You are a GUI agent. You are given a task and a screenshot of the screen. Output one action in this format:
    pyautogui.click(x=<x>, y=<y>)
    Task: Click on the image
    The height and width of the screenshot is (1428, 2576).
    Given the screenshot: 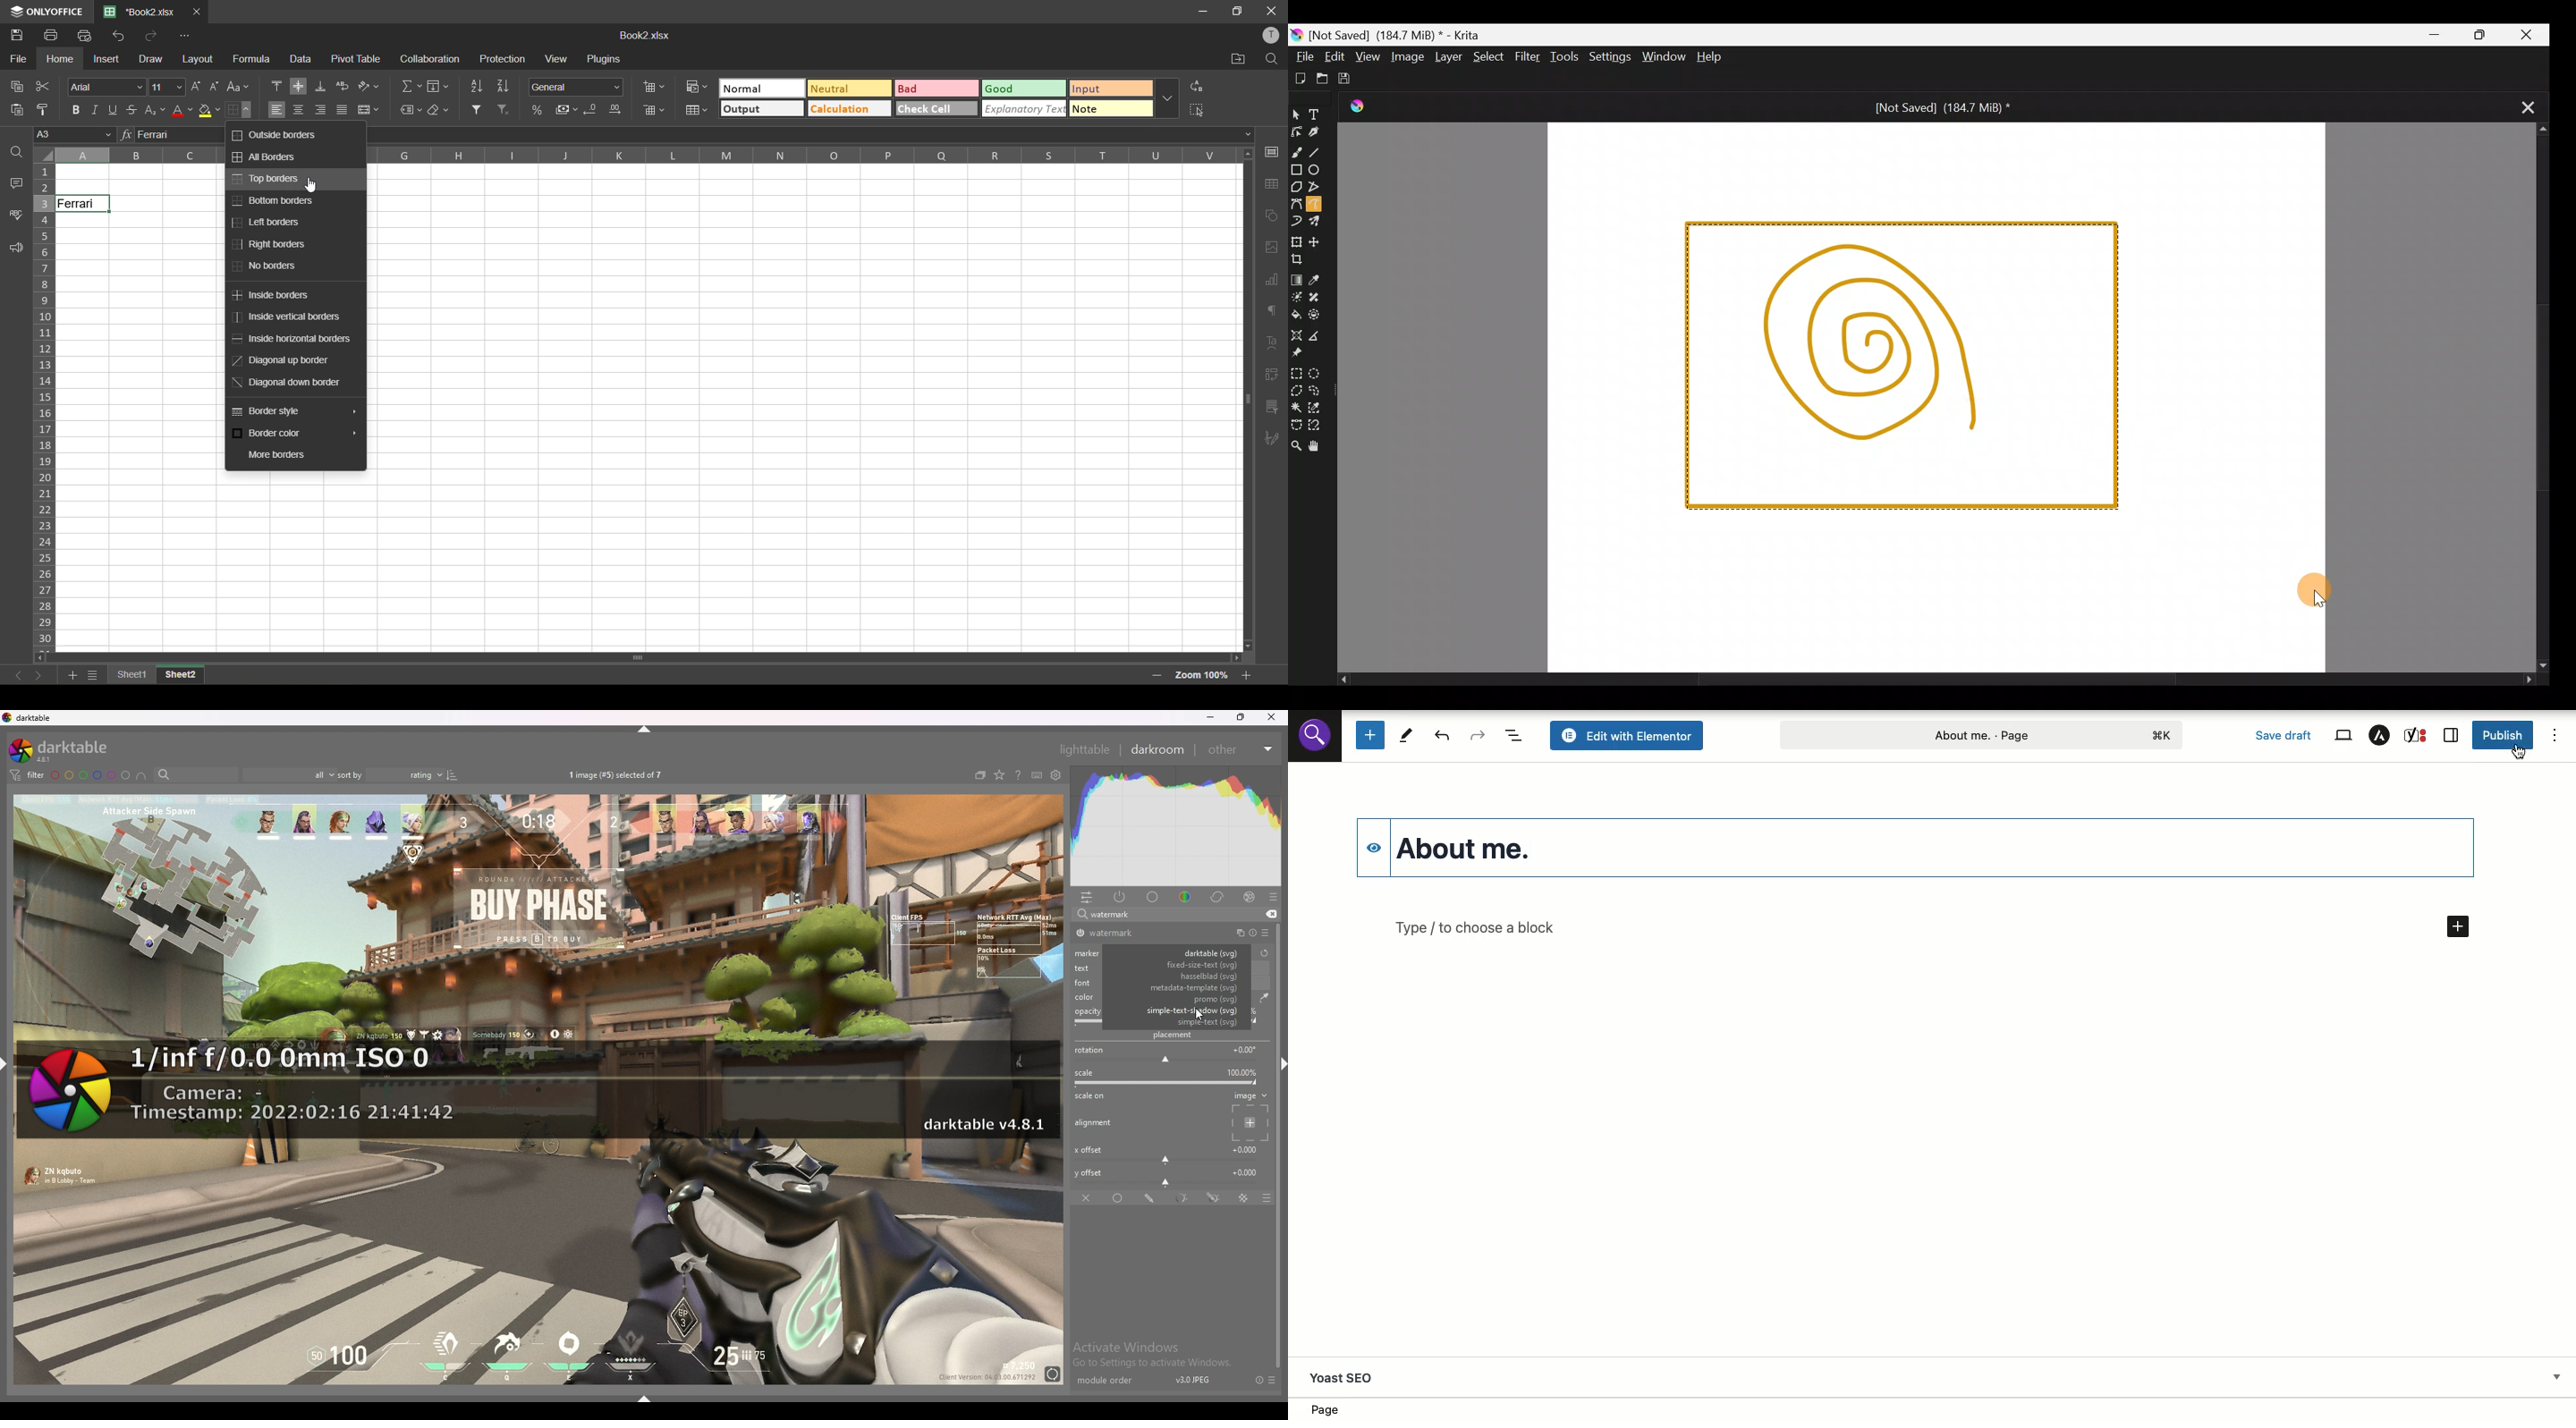 What is the action you would take?
    pyautogui.click(x=1248, y=1116)
    